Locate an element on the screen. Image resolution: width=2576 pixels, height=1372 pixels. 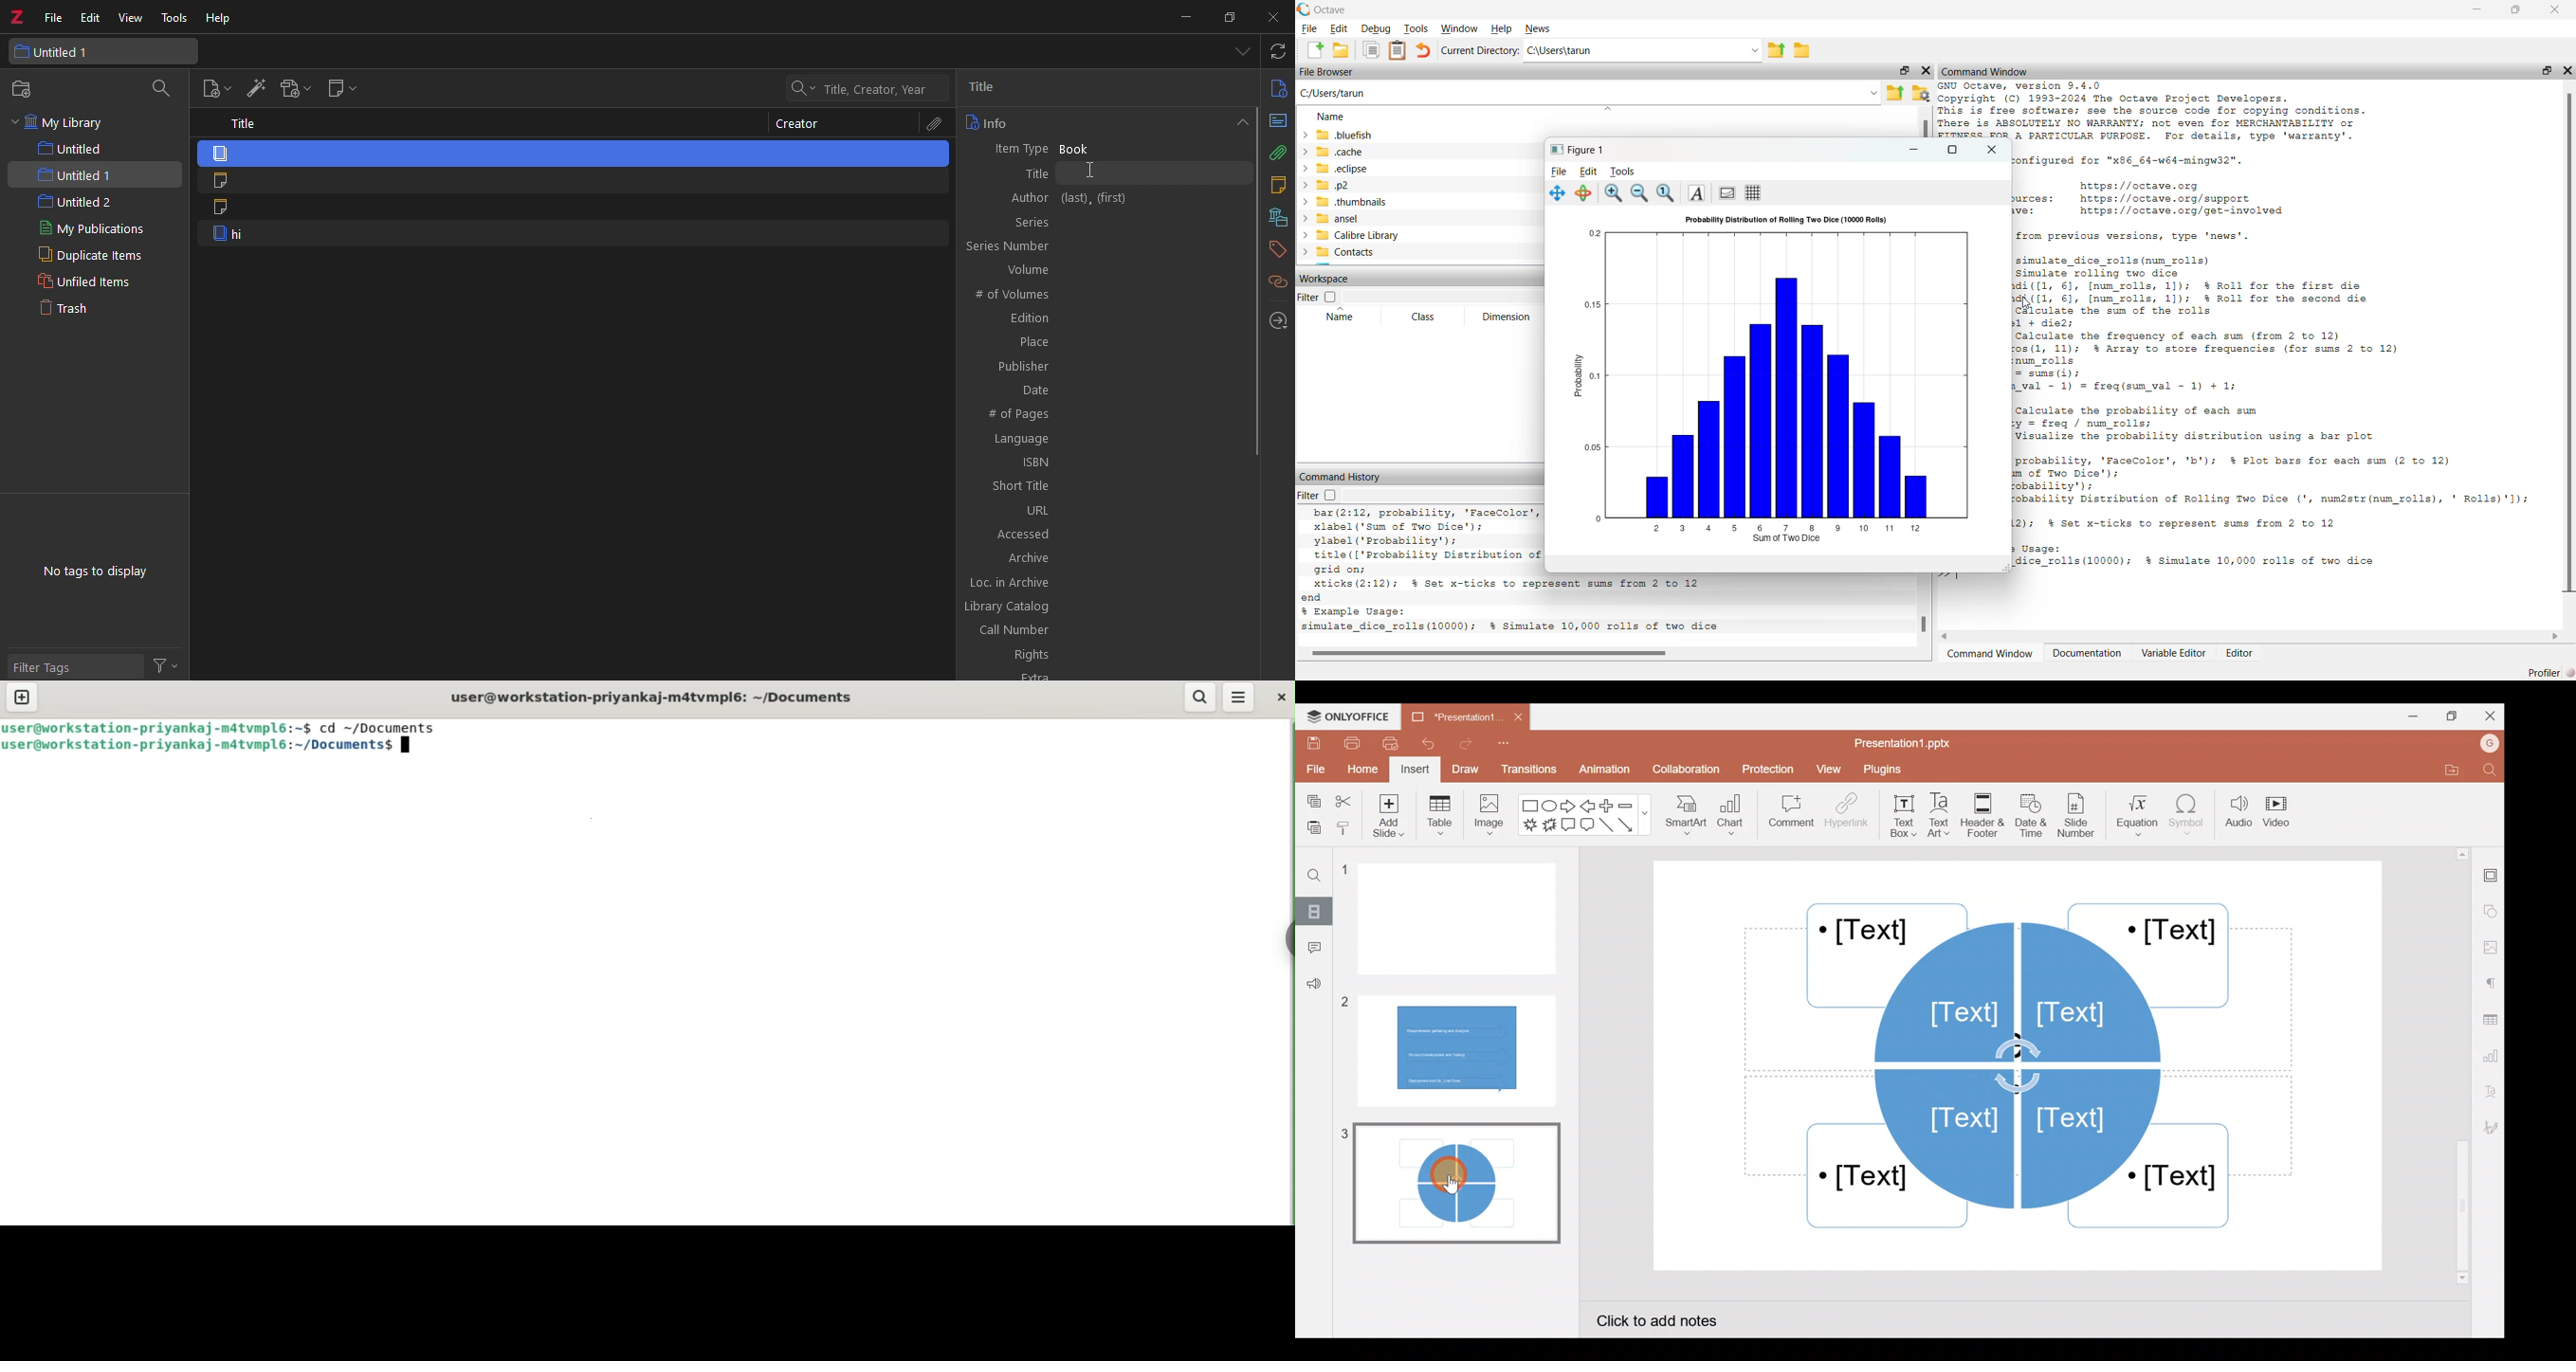
untitled 2 is located at coordinates (75, 203).